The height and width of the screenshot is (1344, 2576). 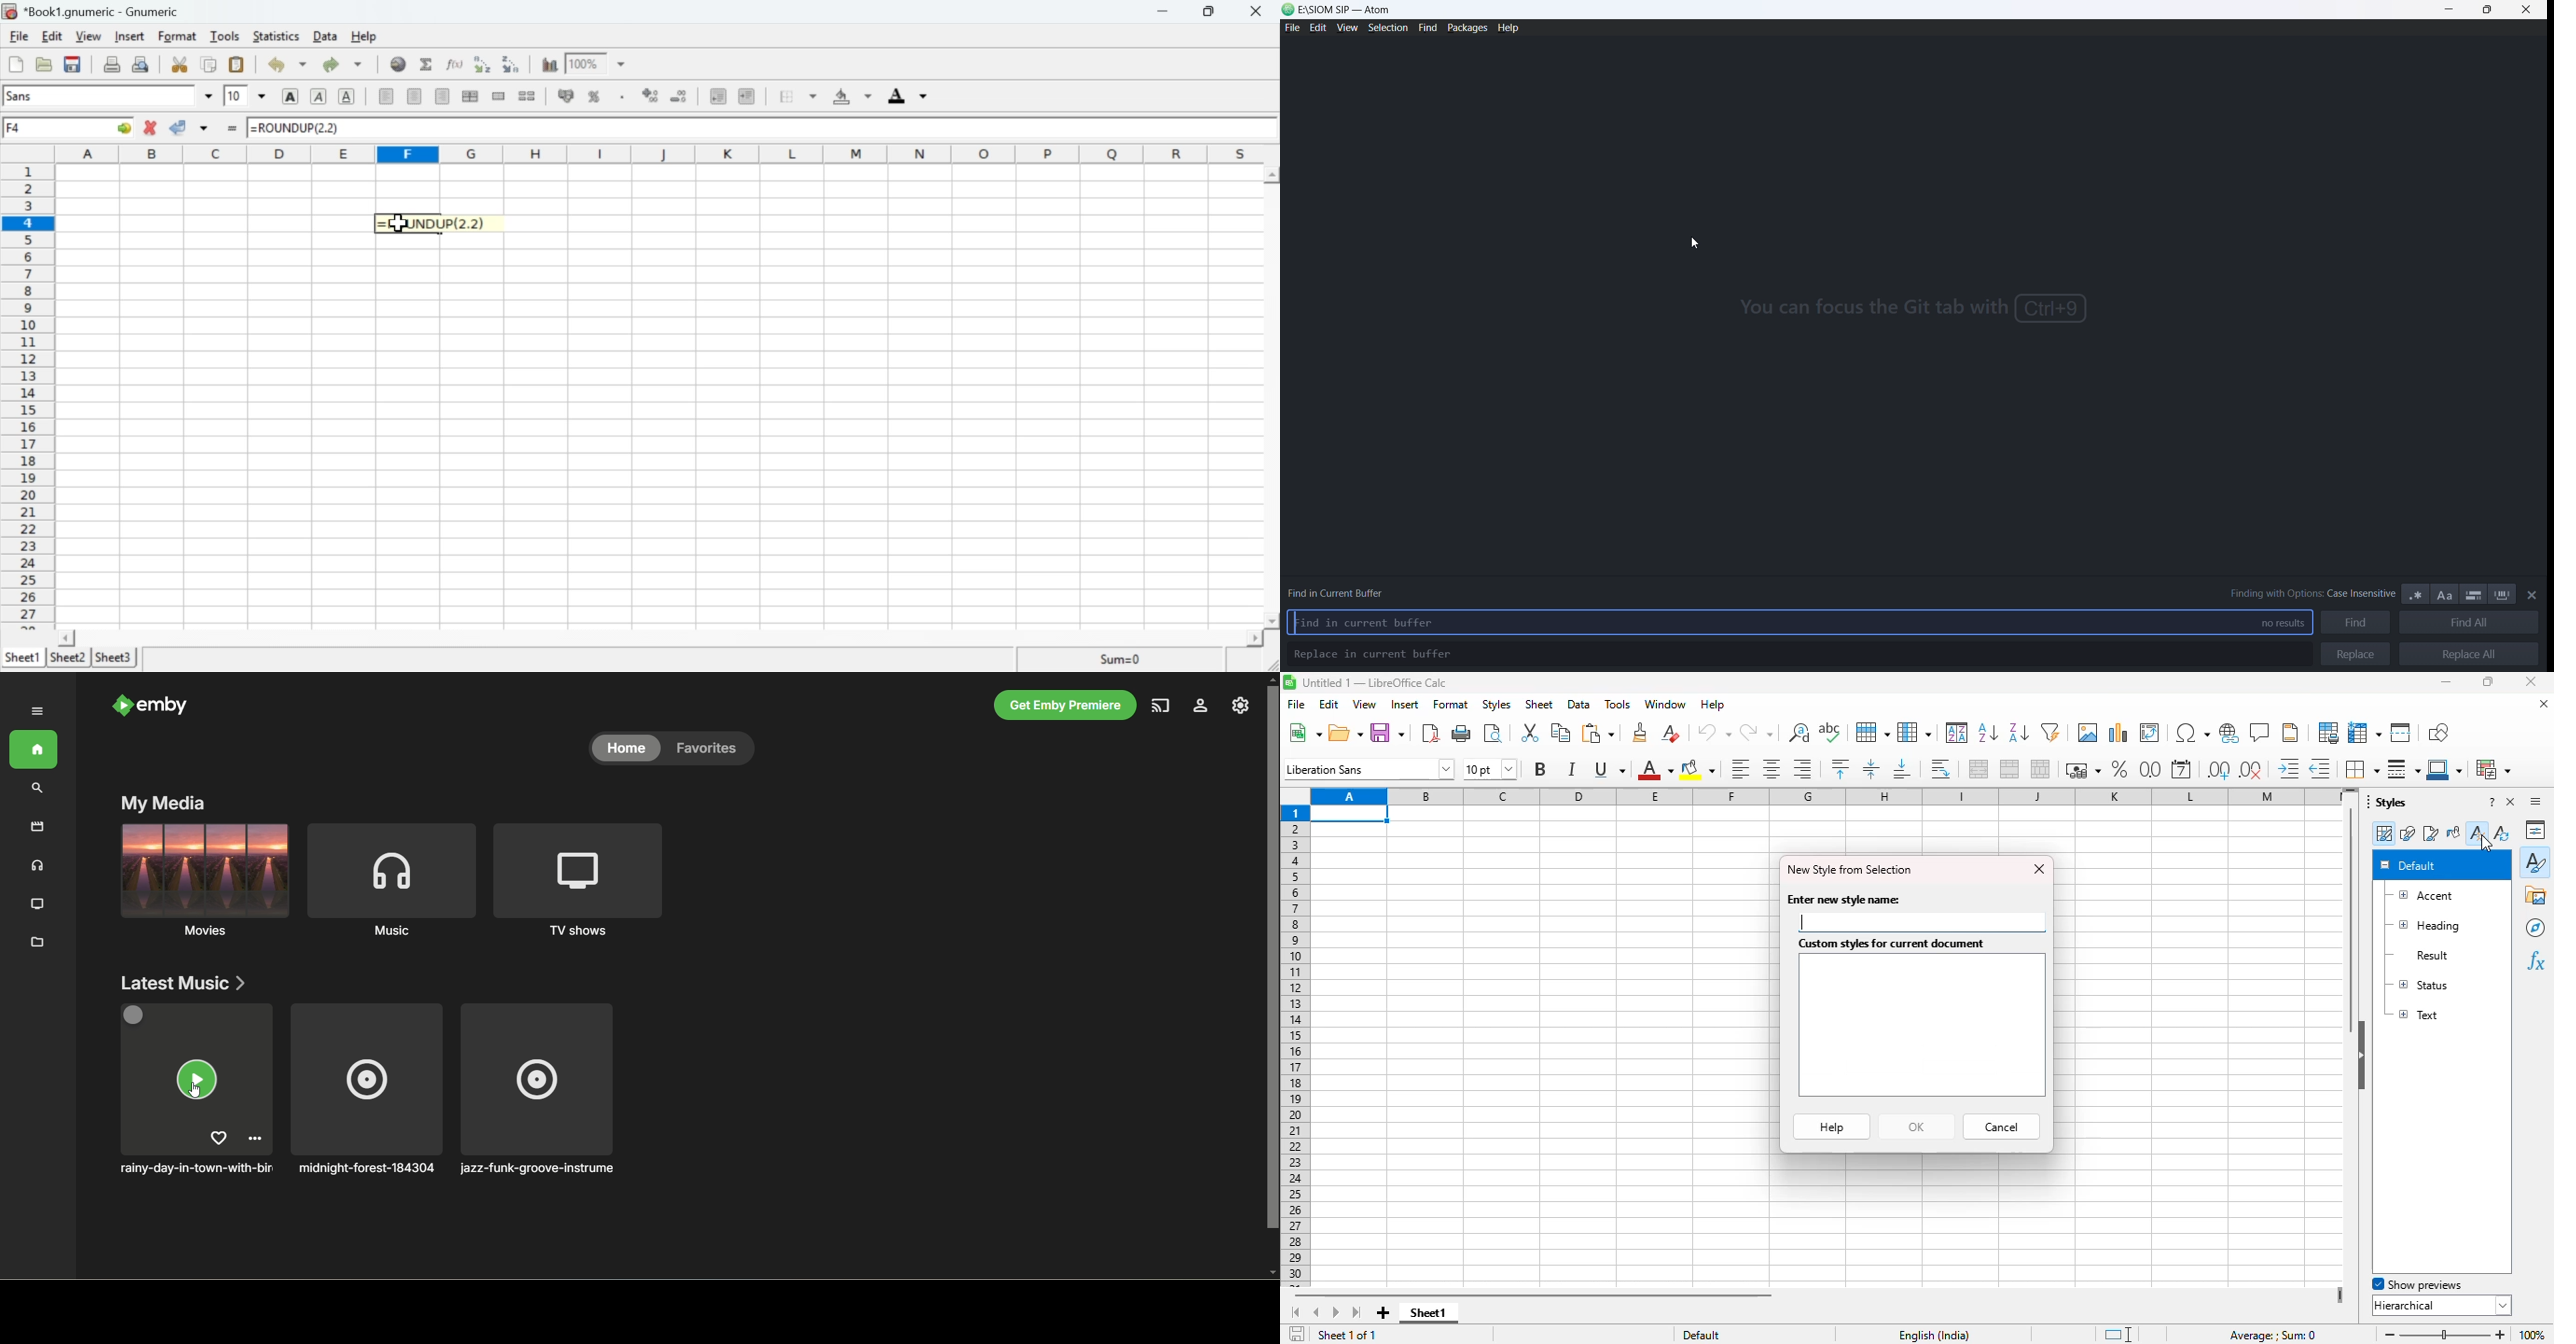 I want to click on minimize, so click(x=2447, y=681).